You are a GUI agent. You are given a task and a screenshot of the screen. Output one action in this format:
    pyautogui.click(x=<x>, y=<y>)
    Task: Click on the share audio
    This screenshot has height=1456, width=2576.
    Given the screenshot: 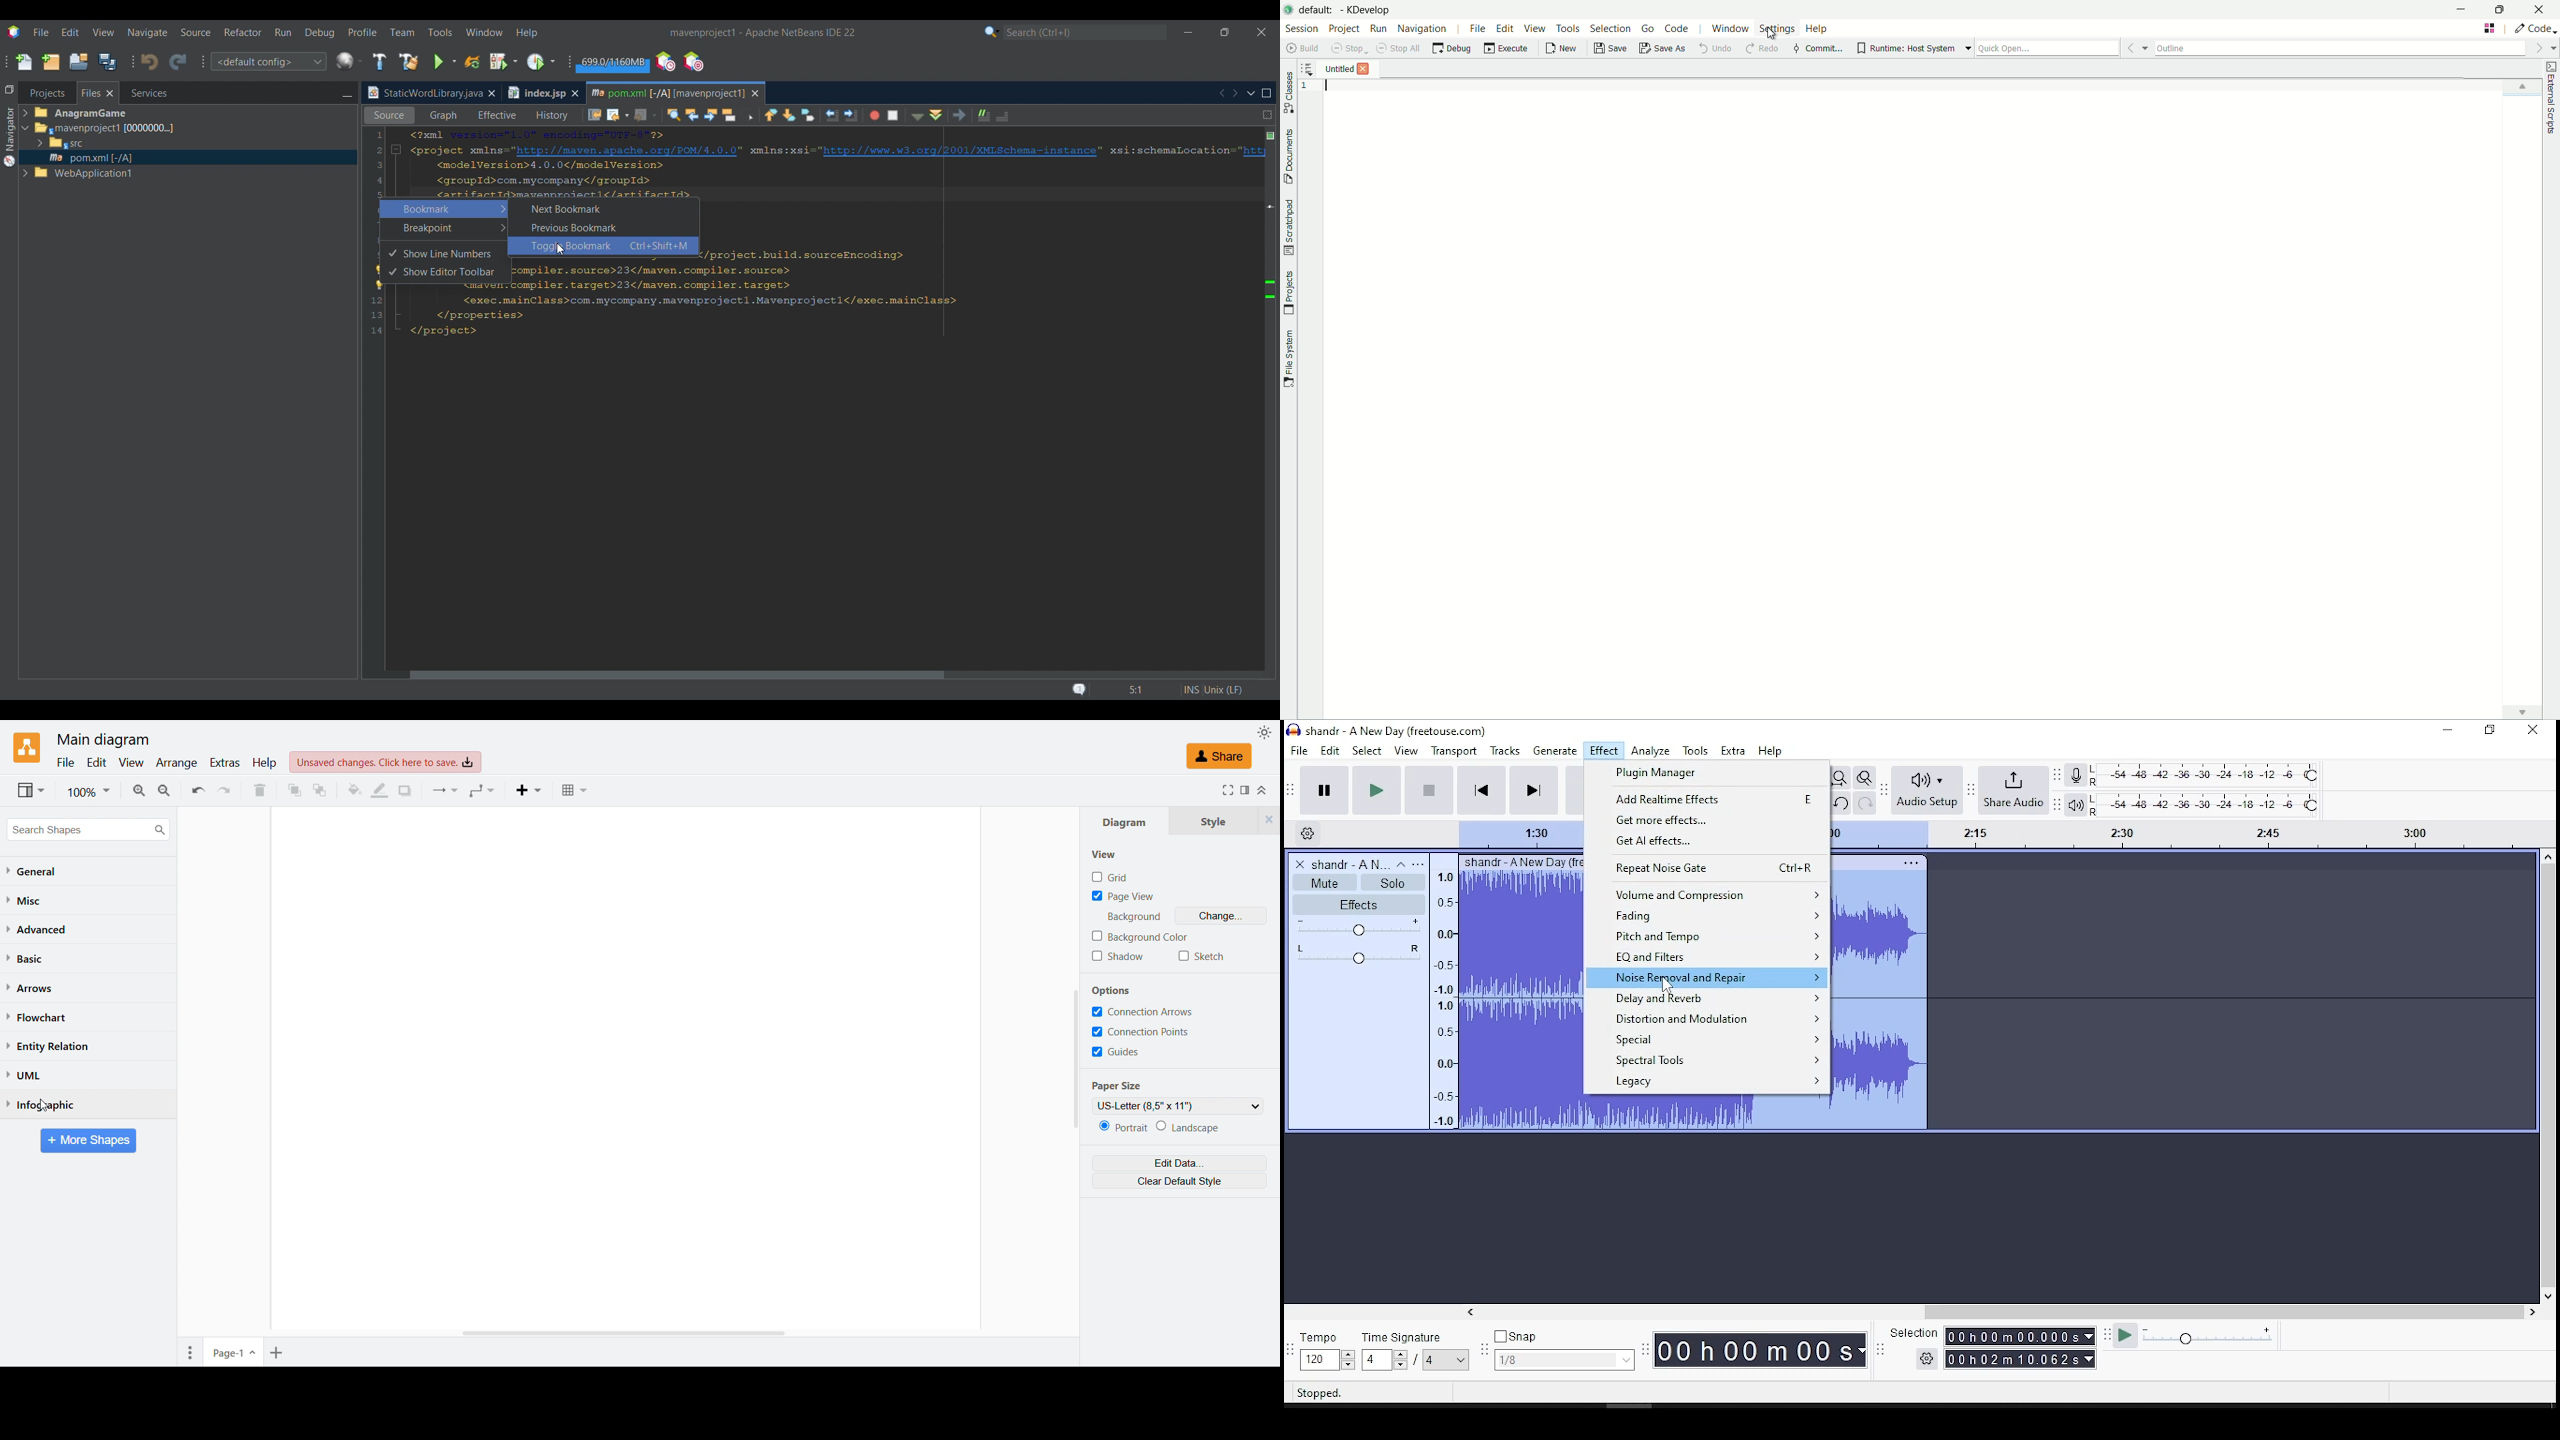 What is the action you would take?
    pyautogui.click(x=2013, y=791)
    